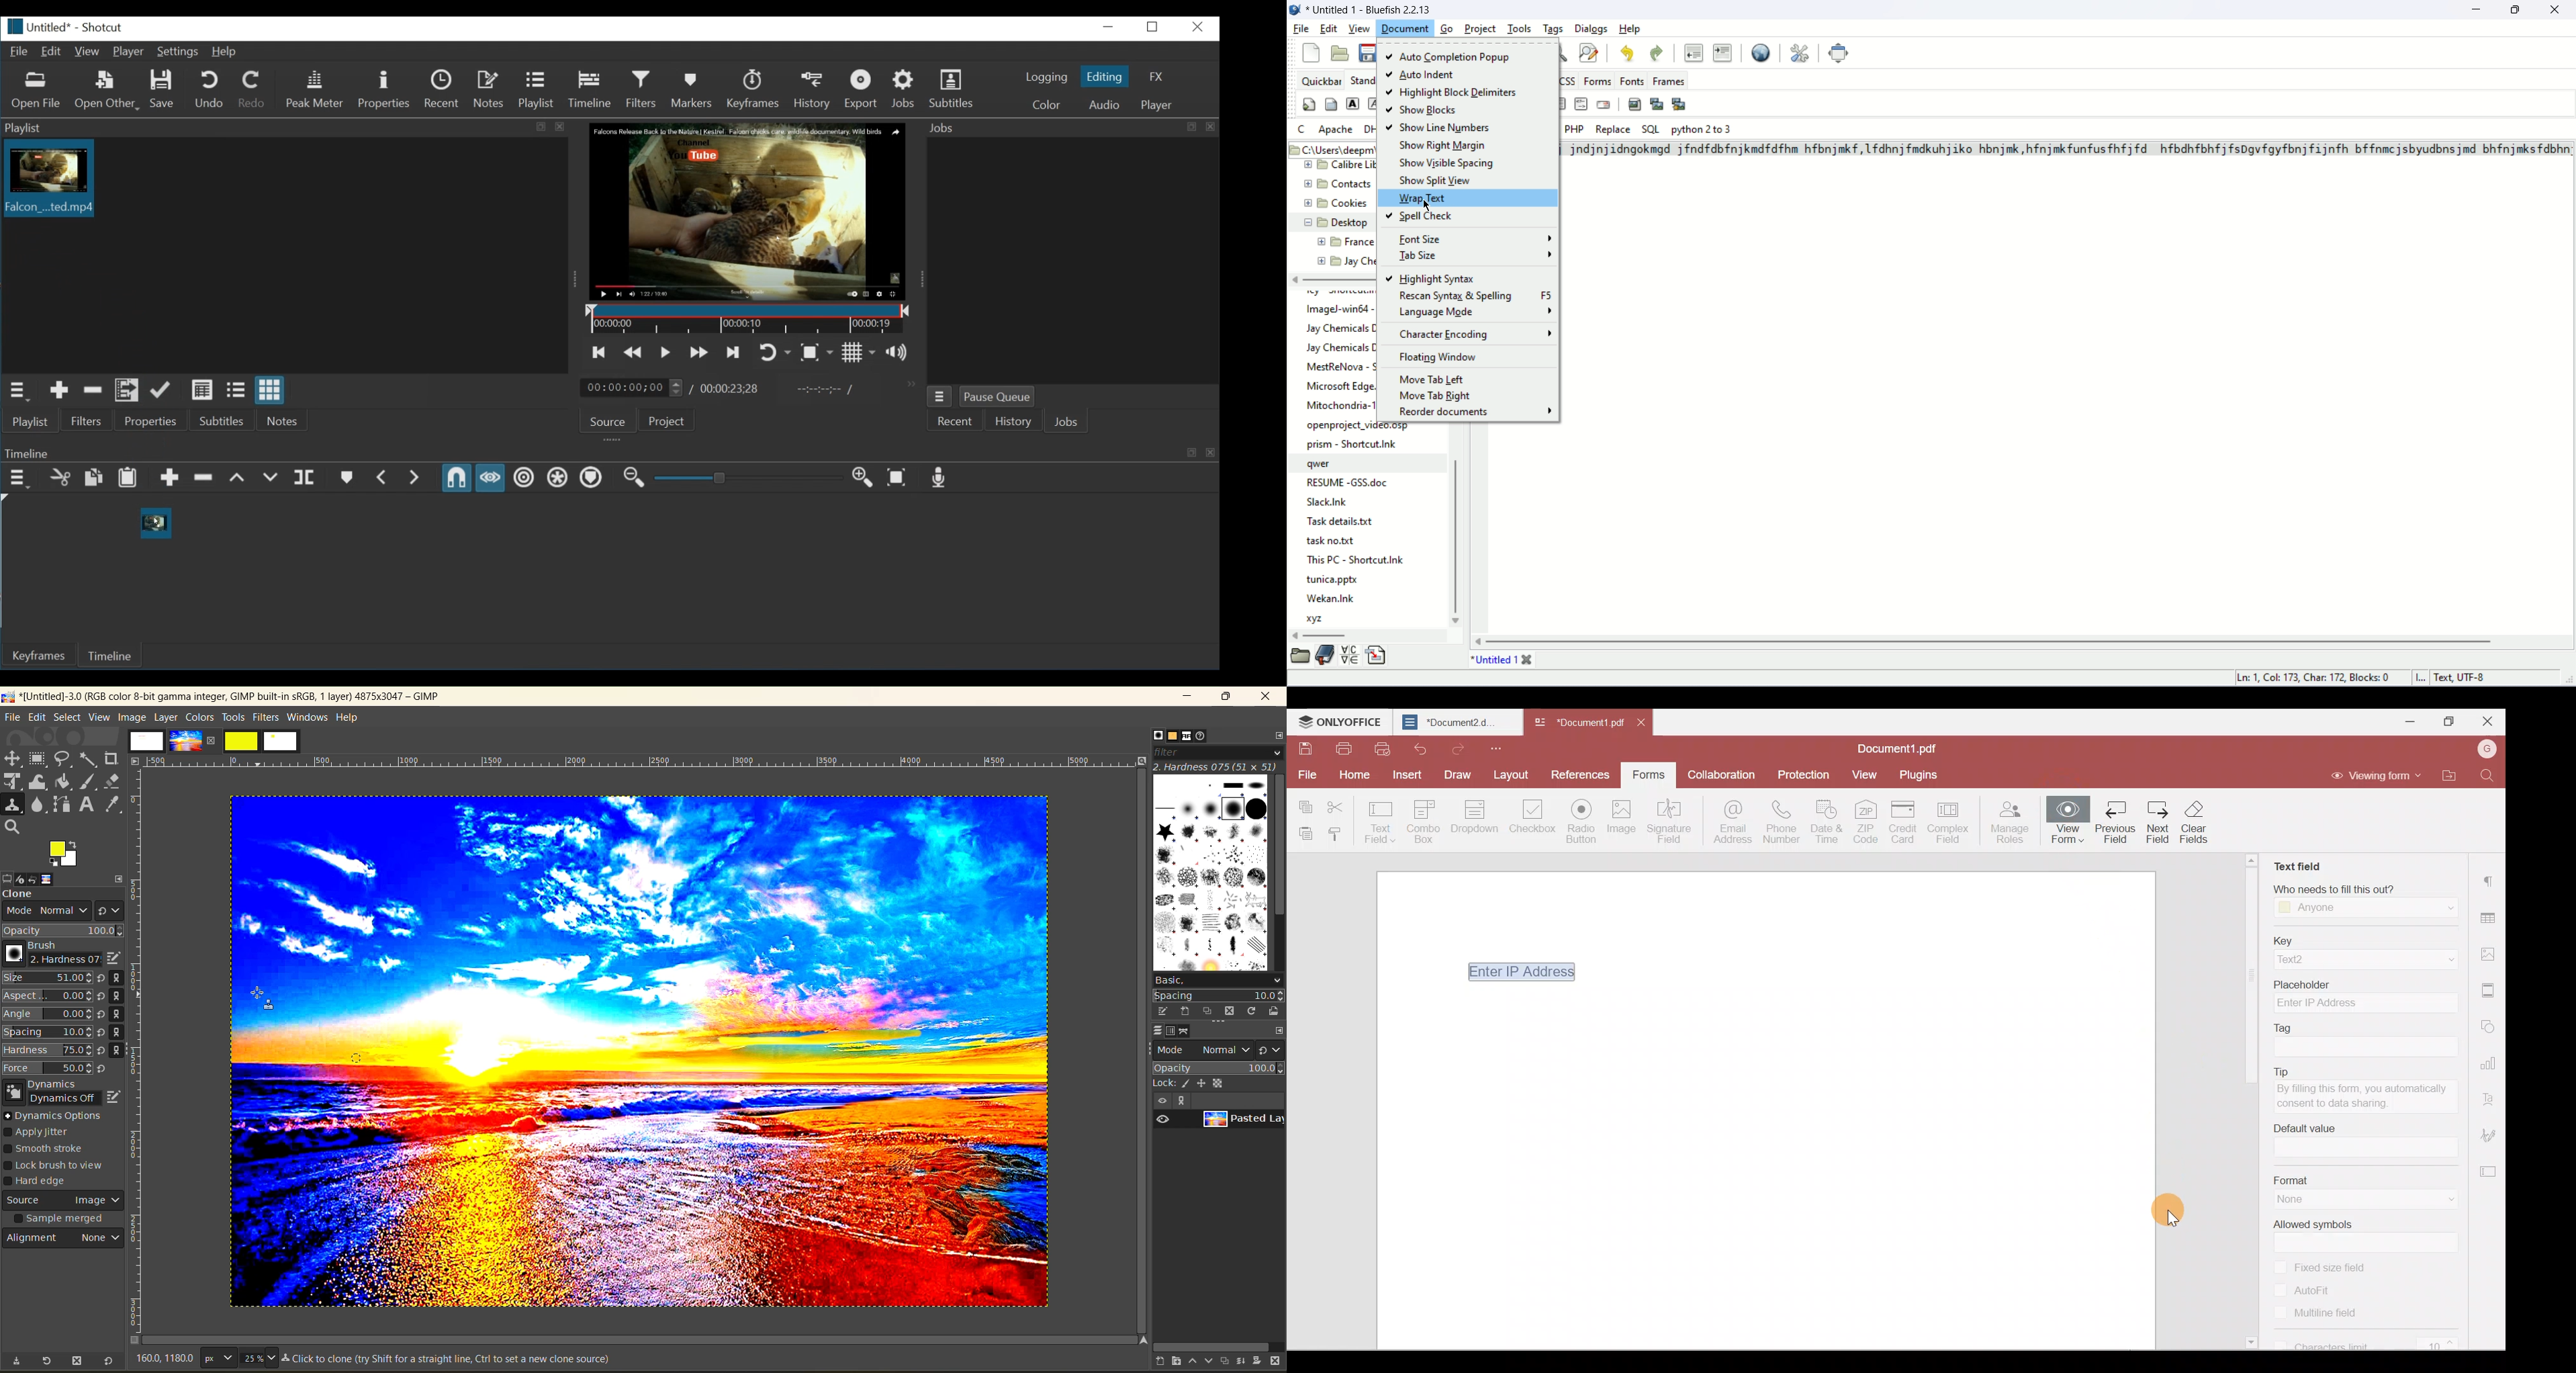 This screenshot has width=2576, height=1400. Describe the element at coordinates (1173, 1031) in the screenshot. I see `channels` at that location.